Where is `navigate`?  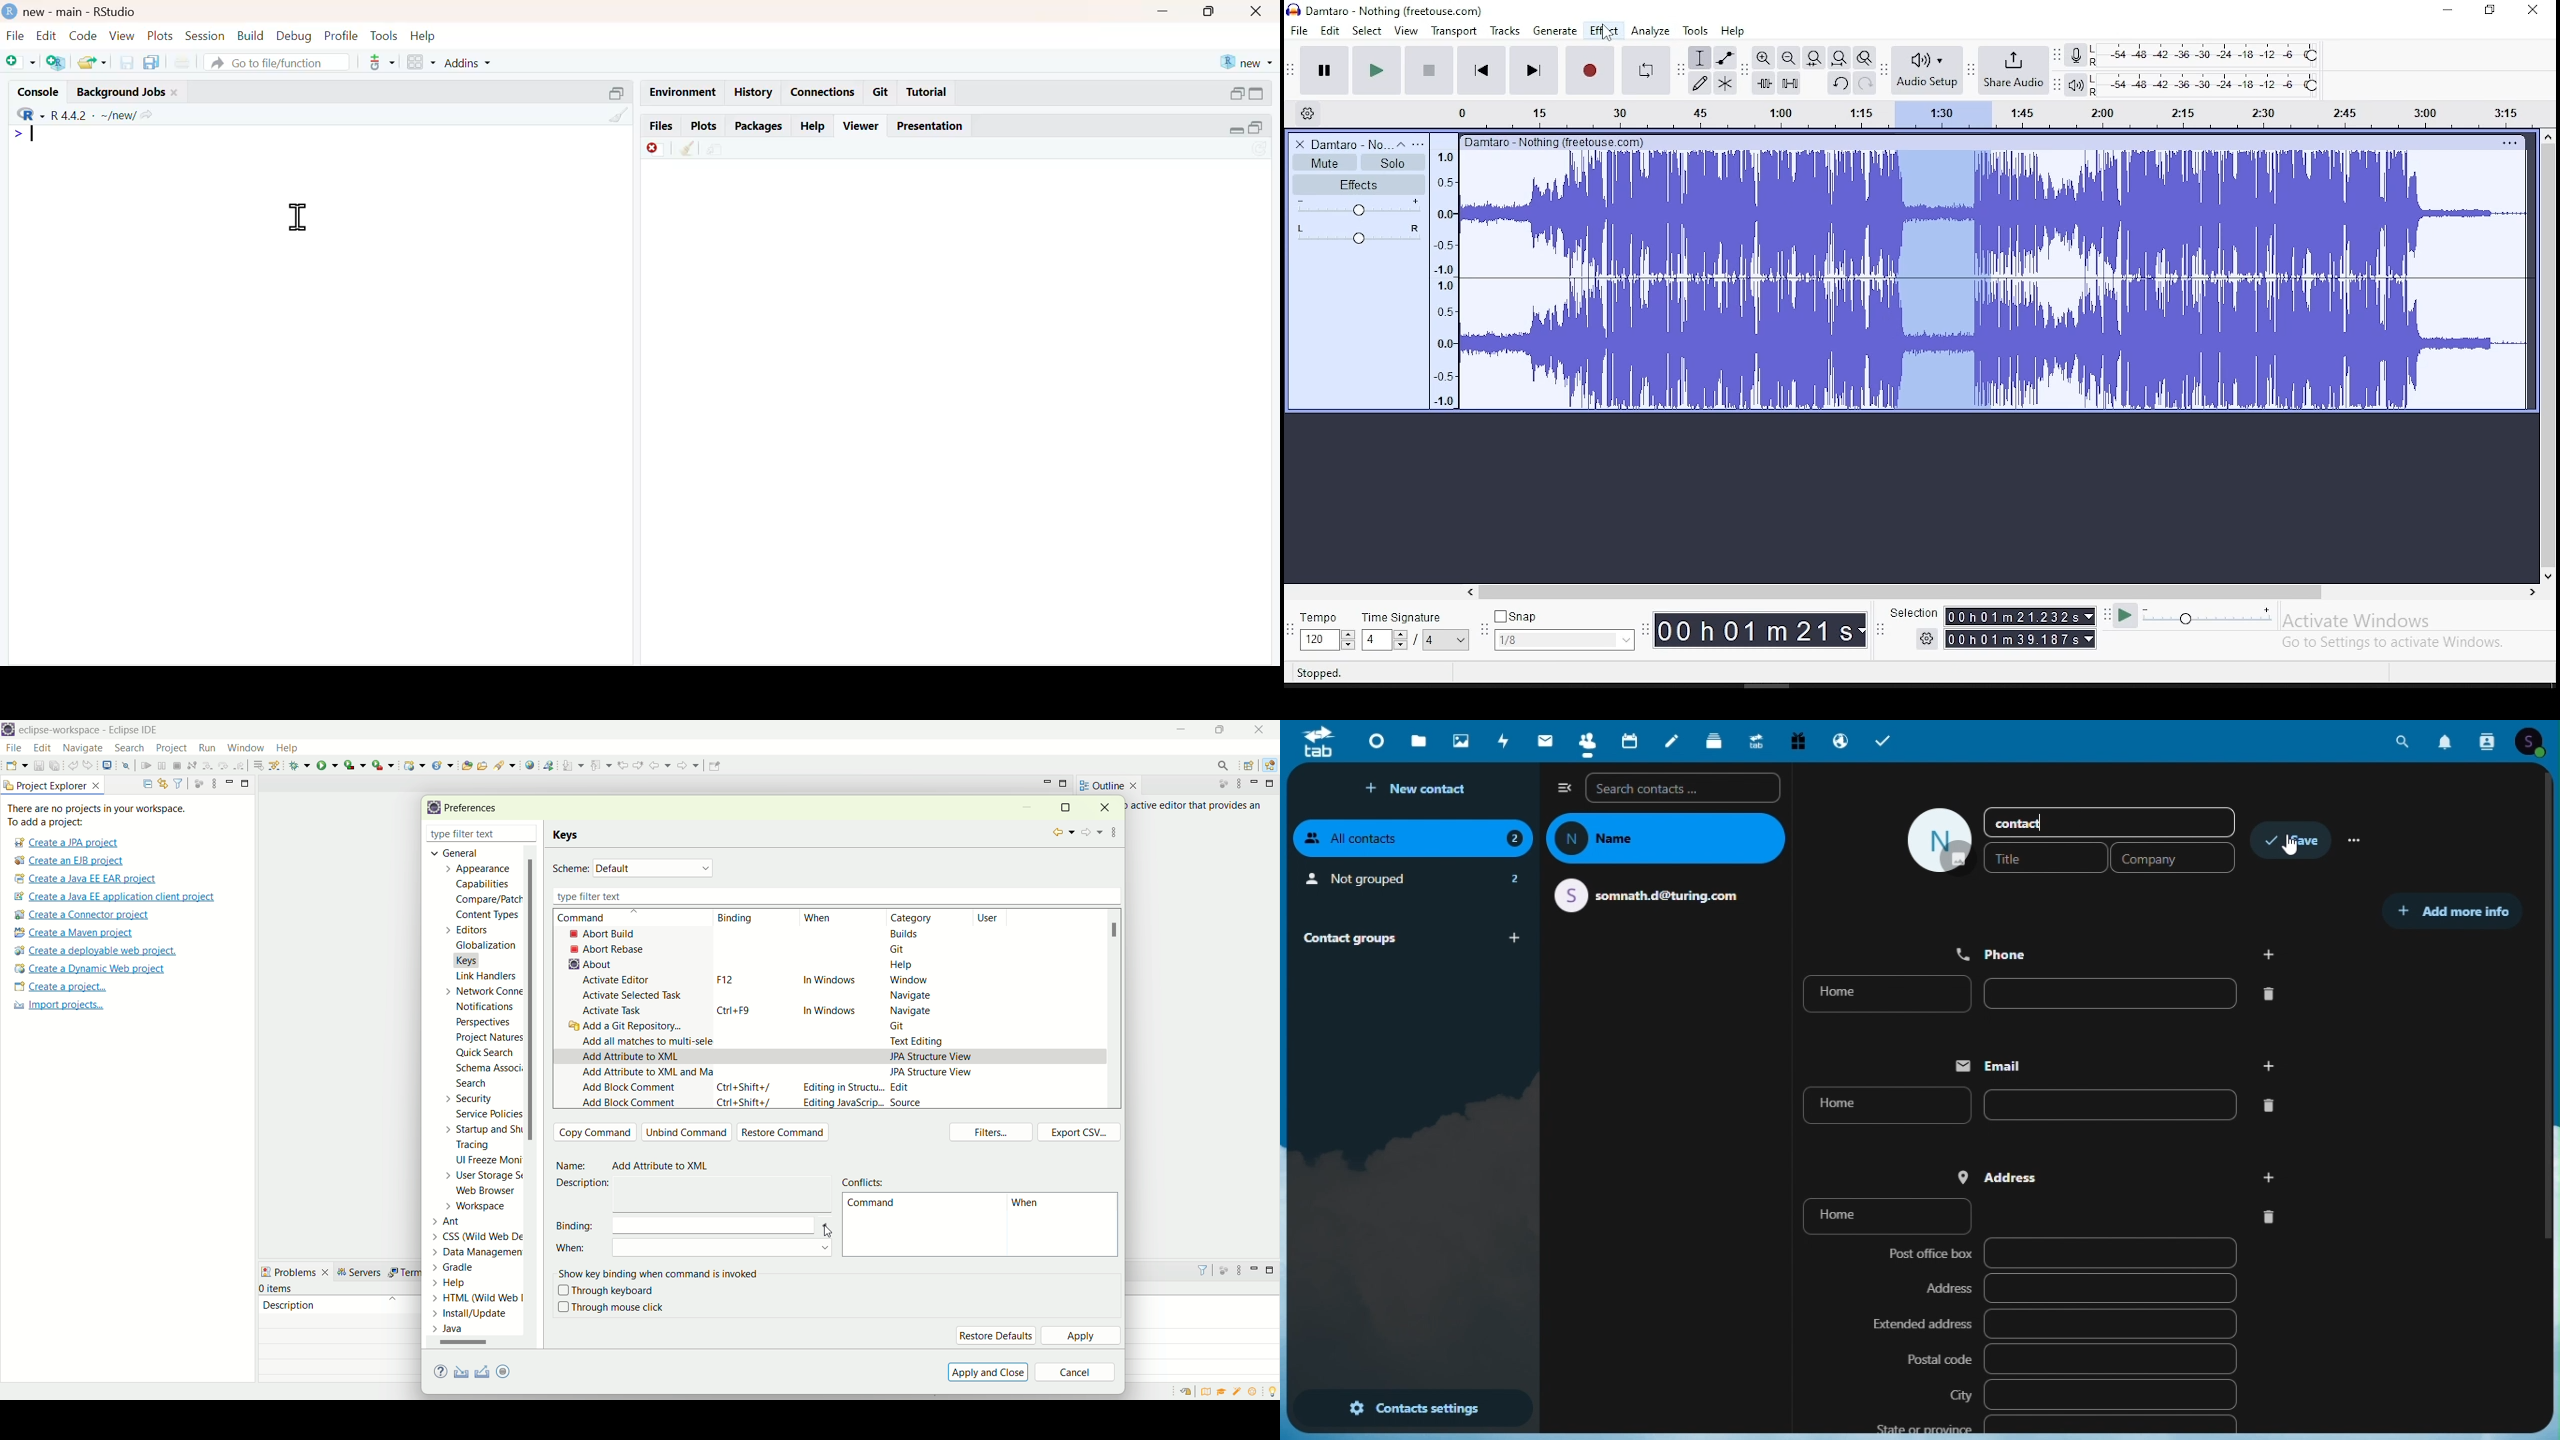 navigate is located at coordinates (911, 1010).